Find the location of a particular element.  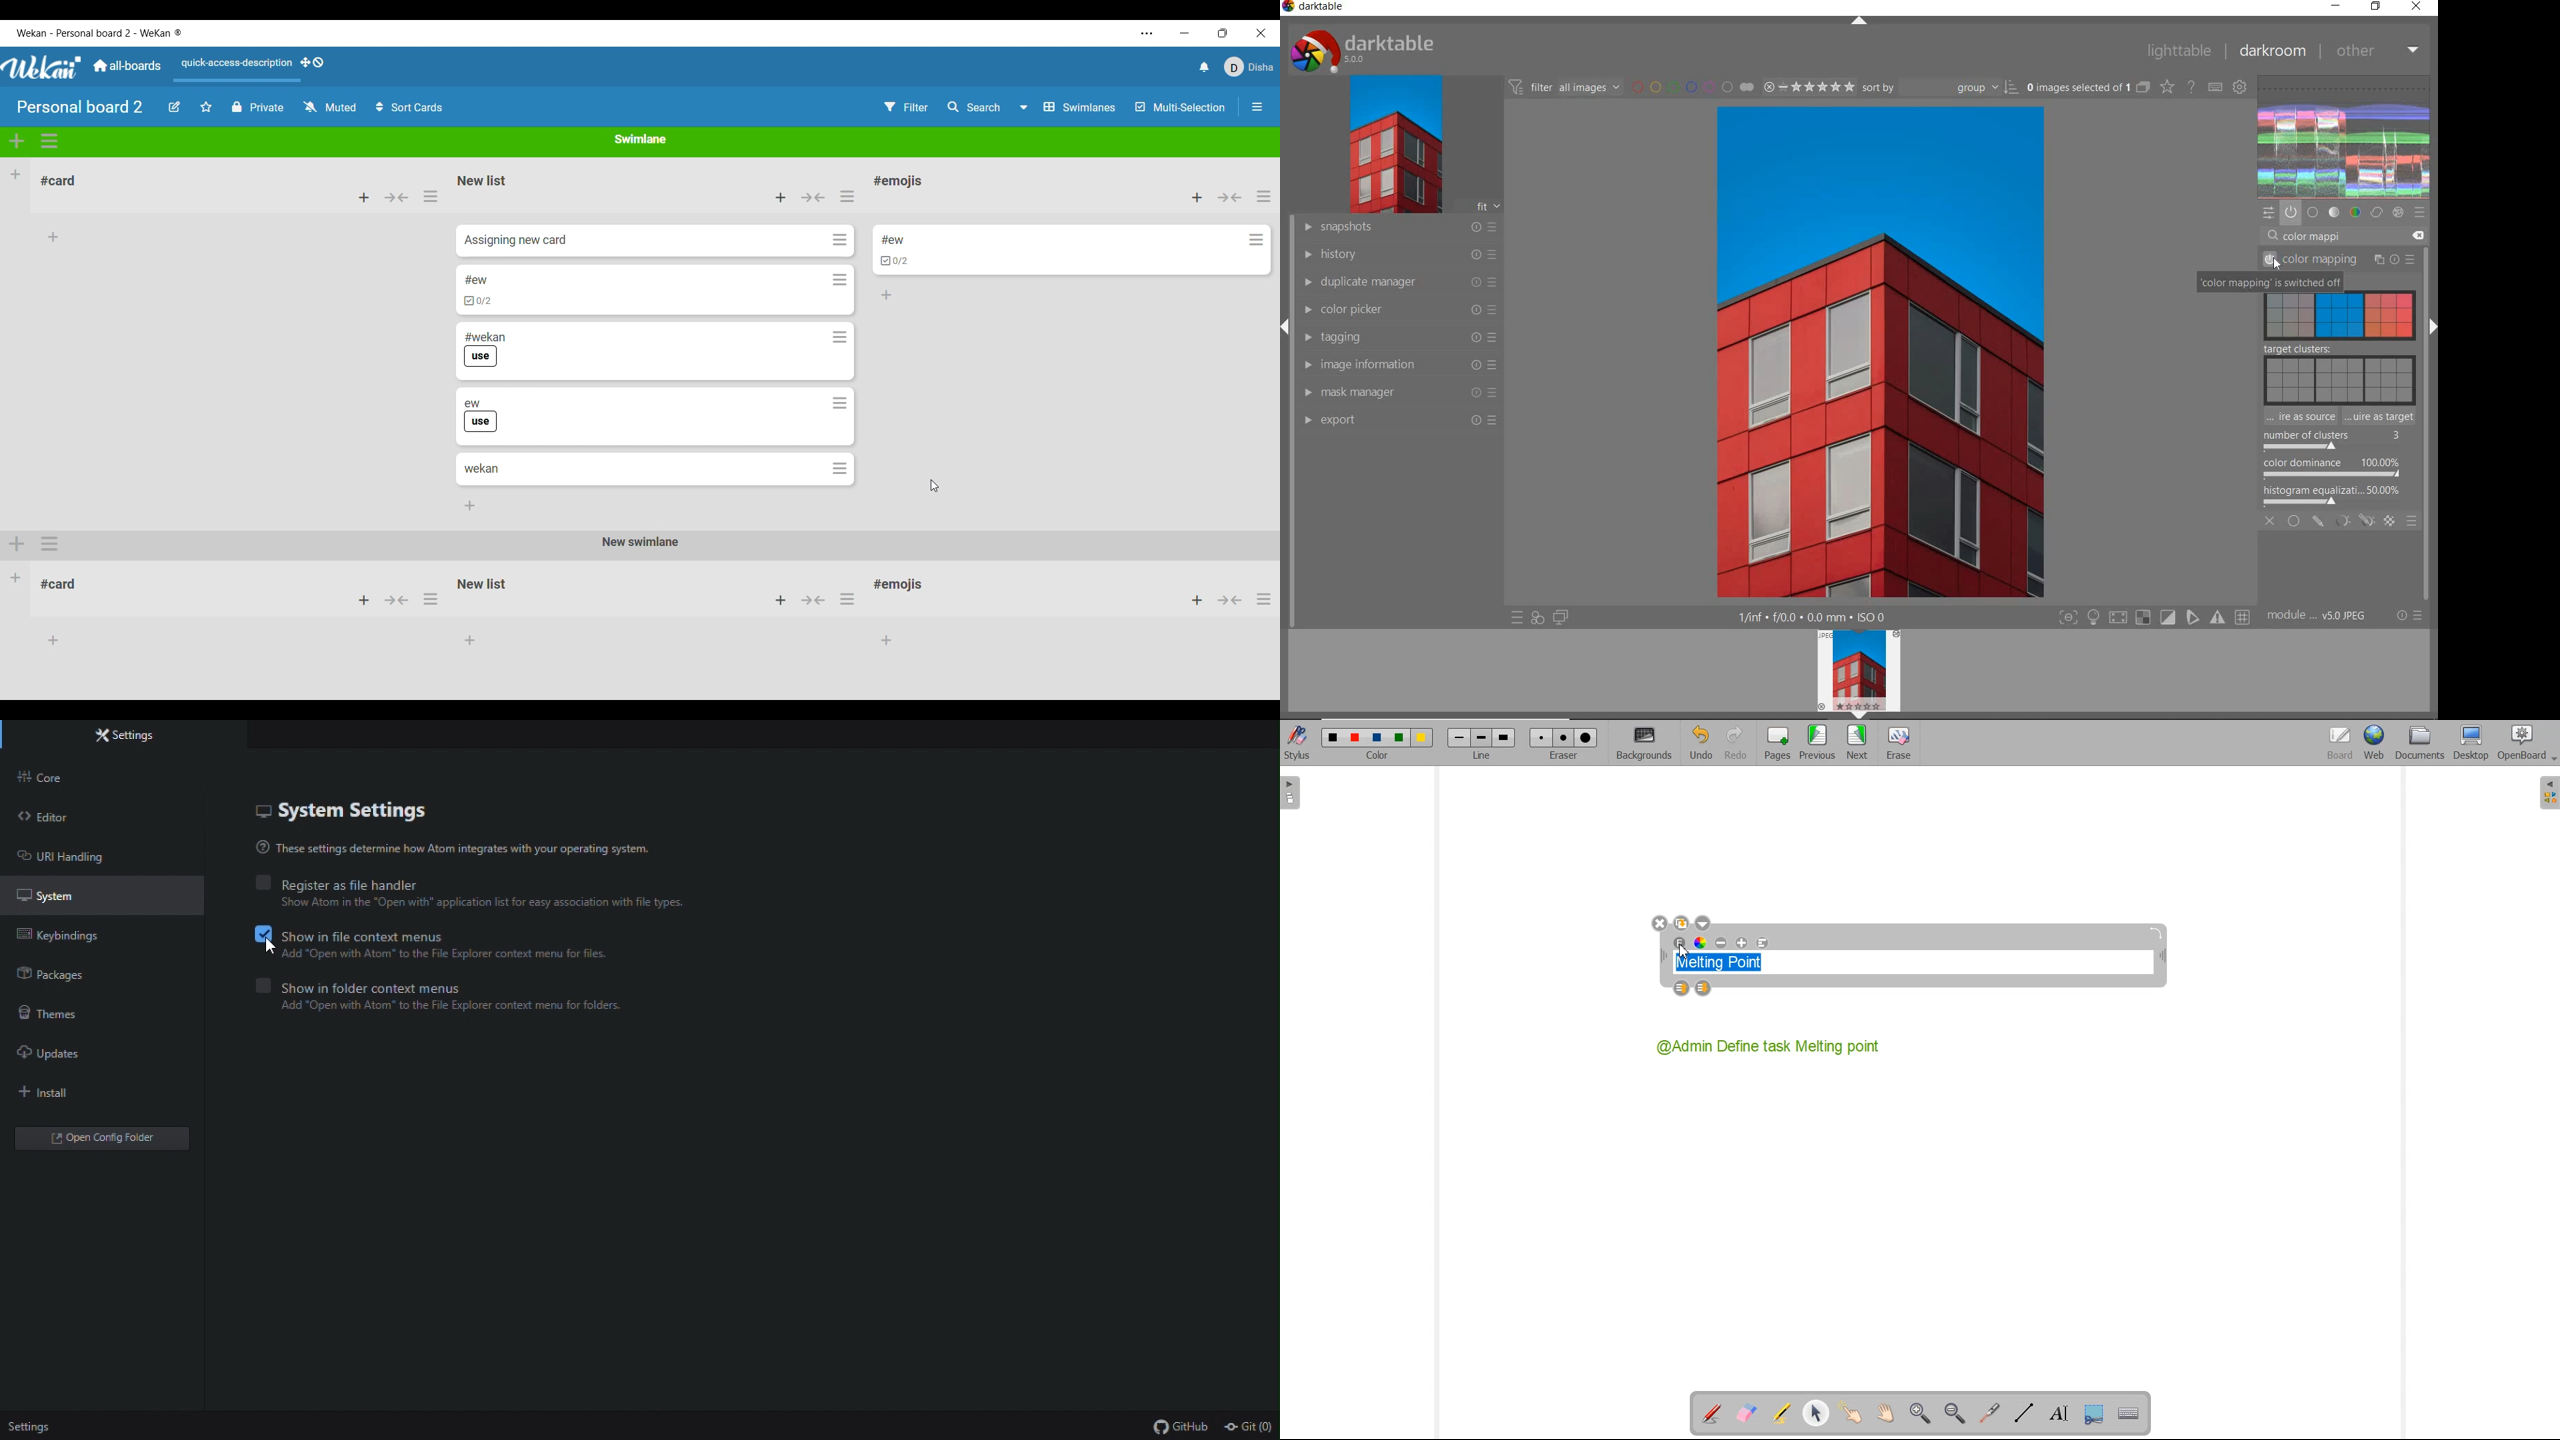

search module is located at coordinates (2347, 234).